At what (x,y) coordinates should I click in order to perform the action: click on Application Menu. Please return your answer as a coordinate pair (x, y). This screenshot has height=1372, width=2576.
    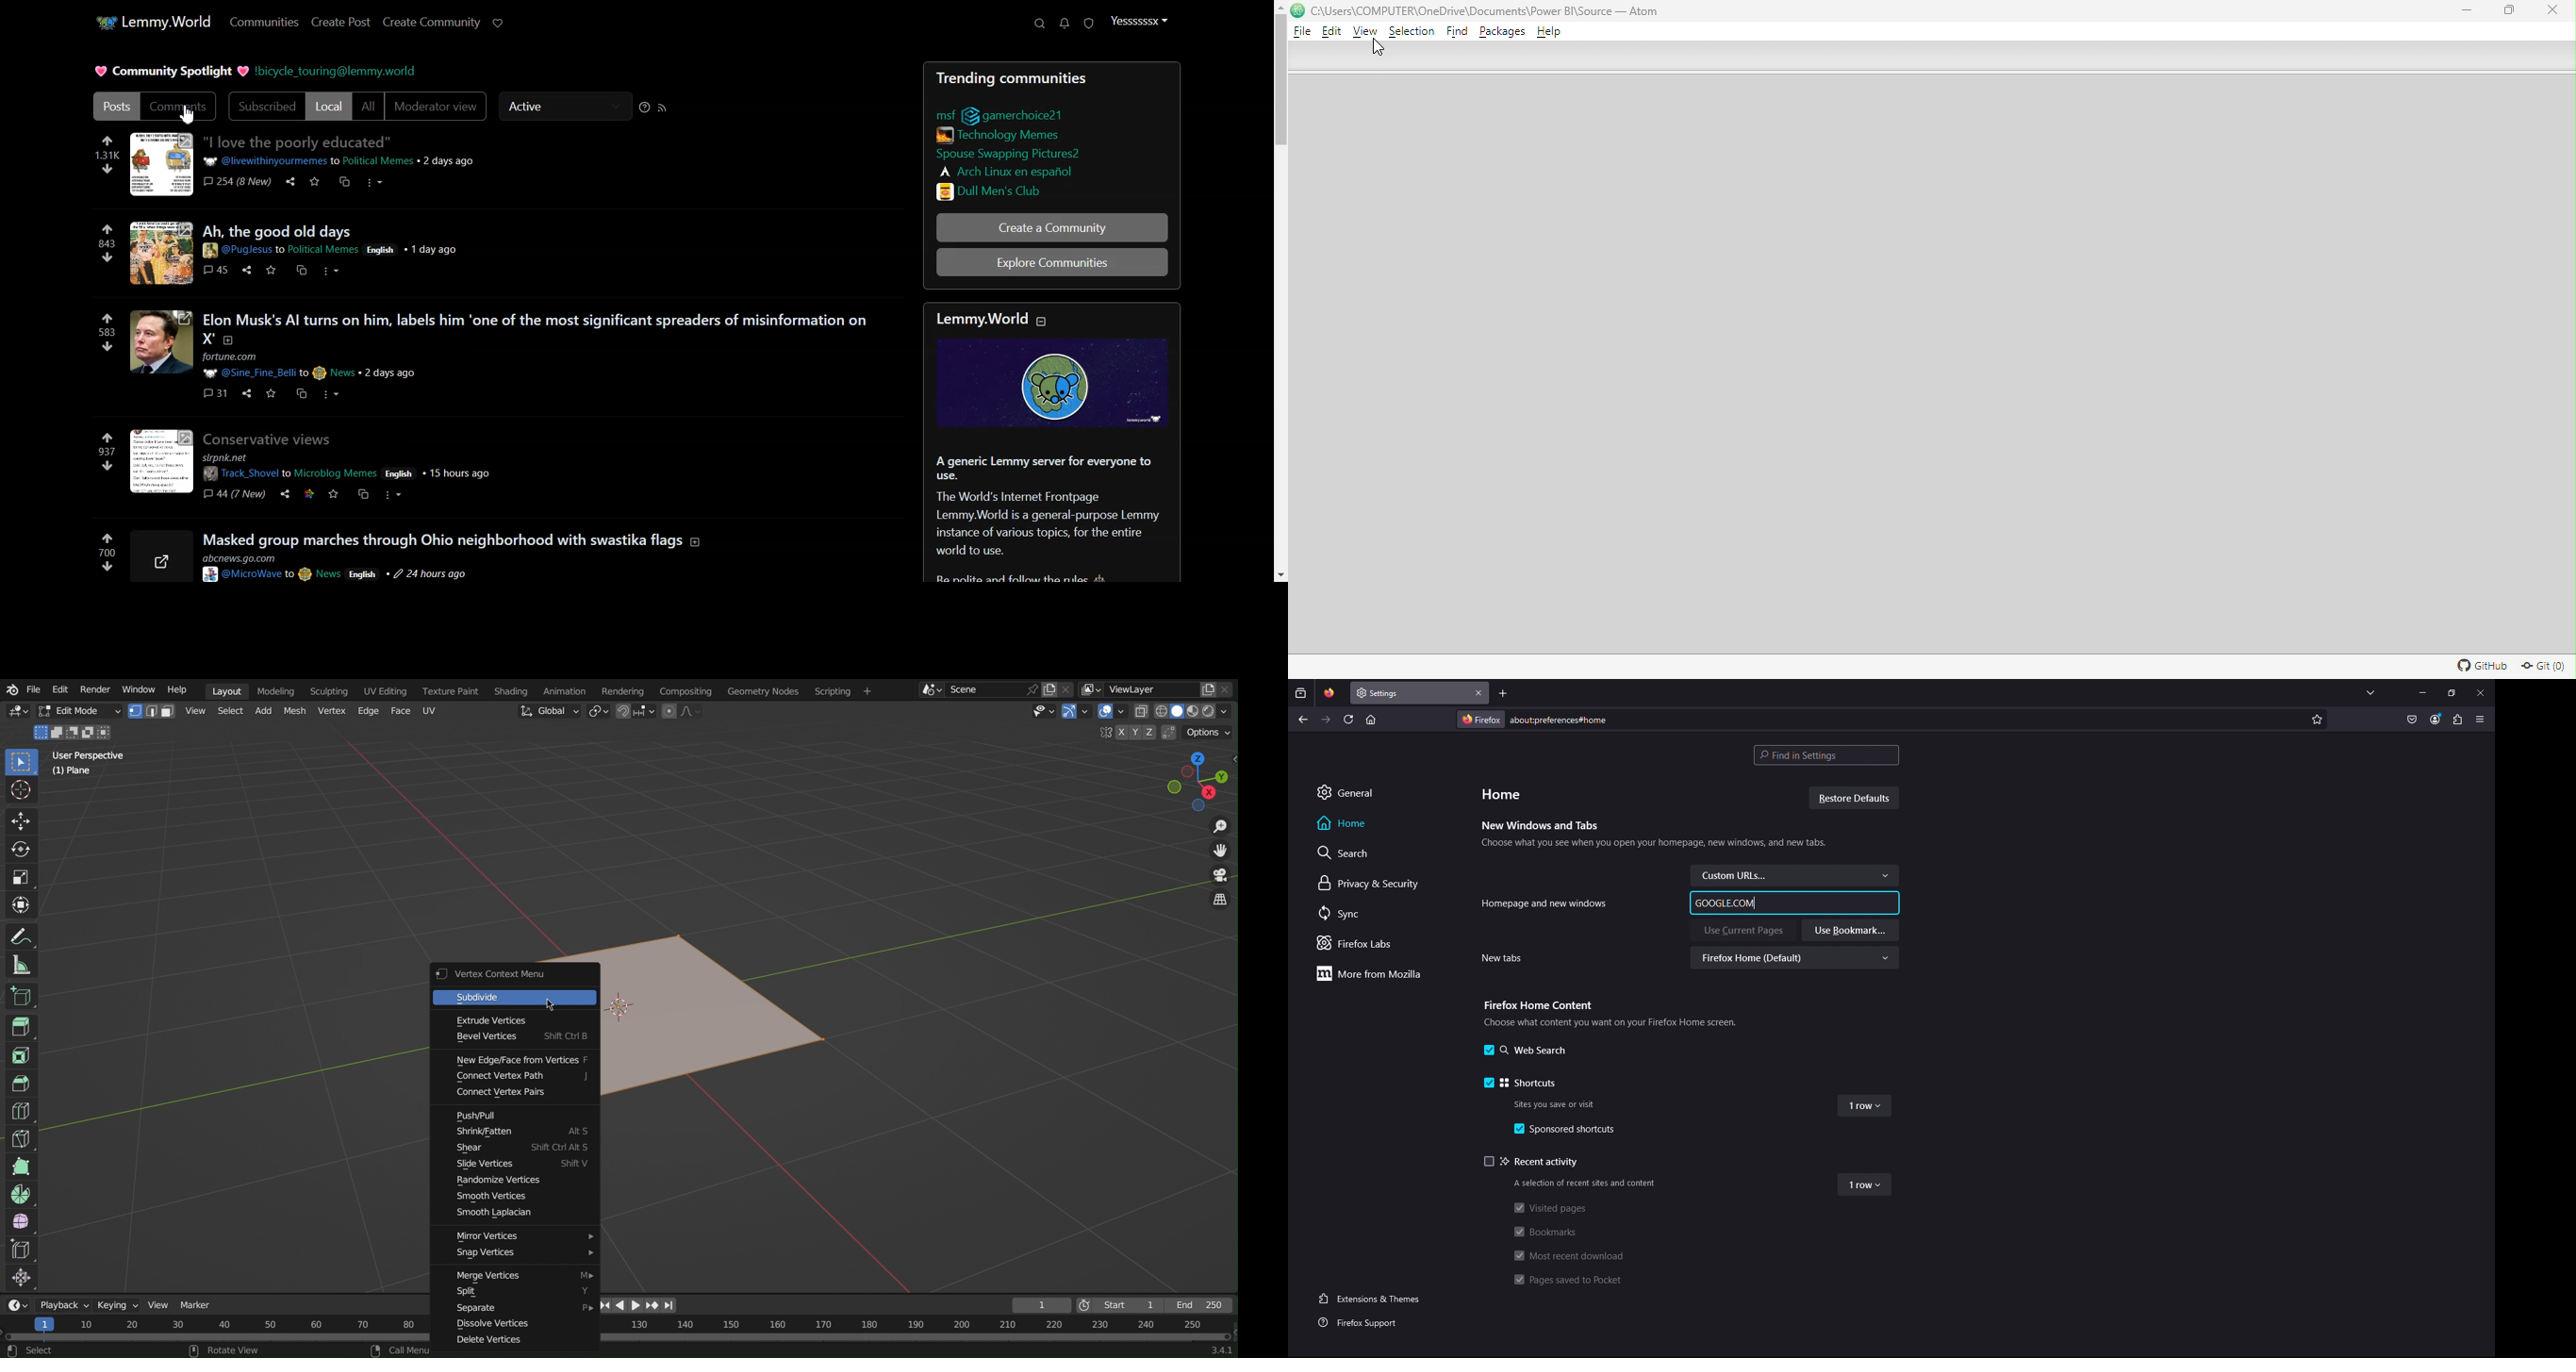
    Looking at the image, I should click on (2480, 720).